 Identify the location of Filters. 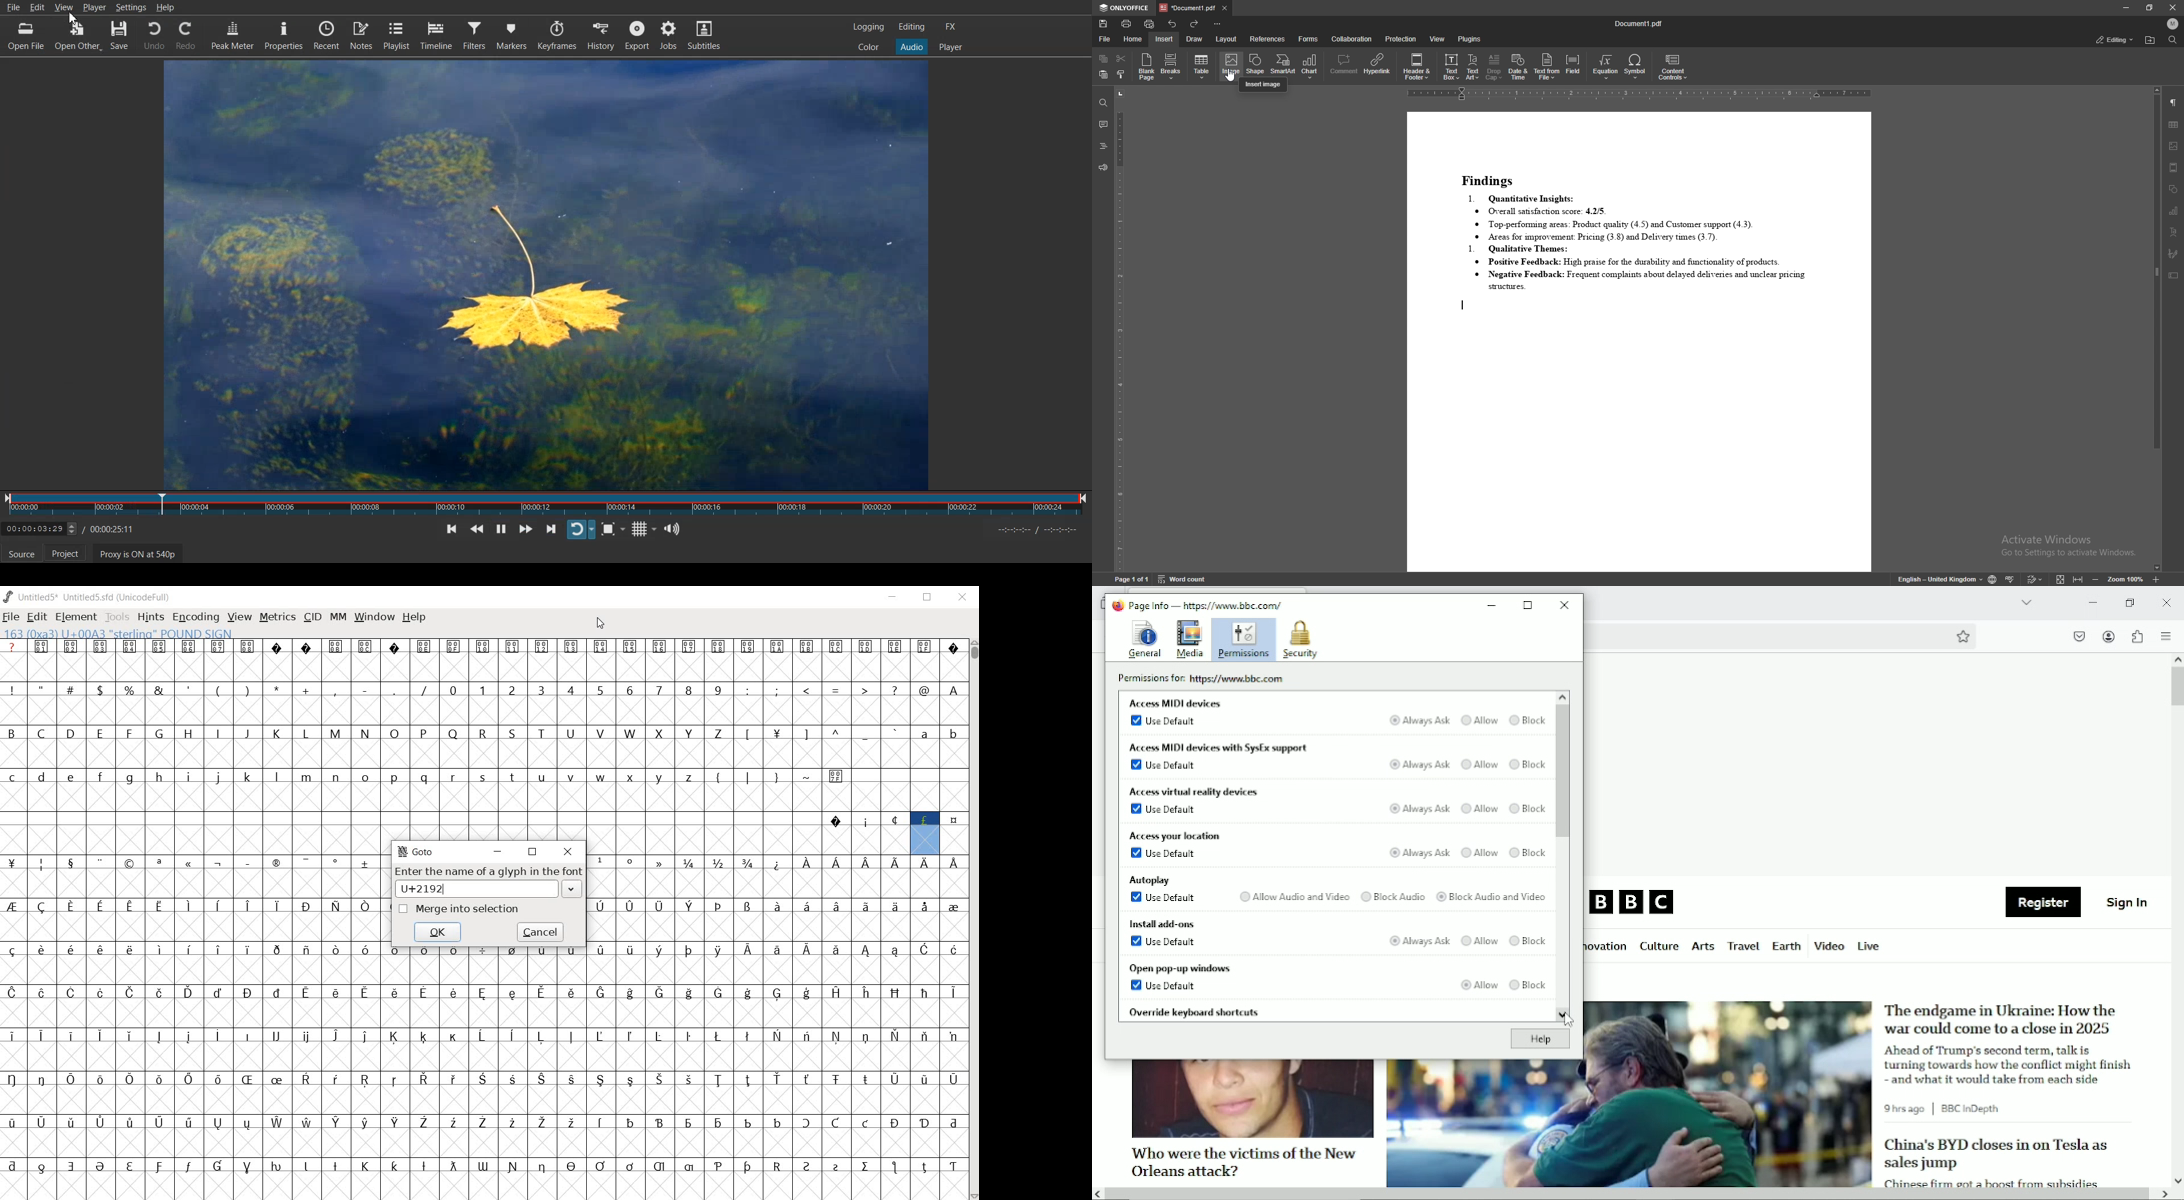
(474, 35).